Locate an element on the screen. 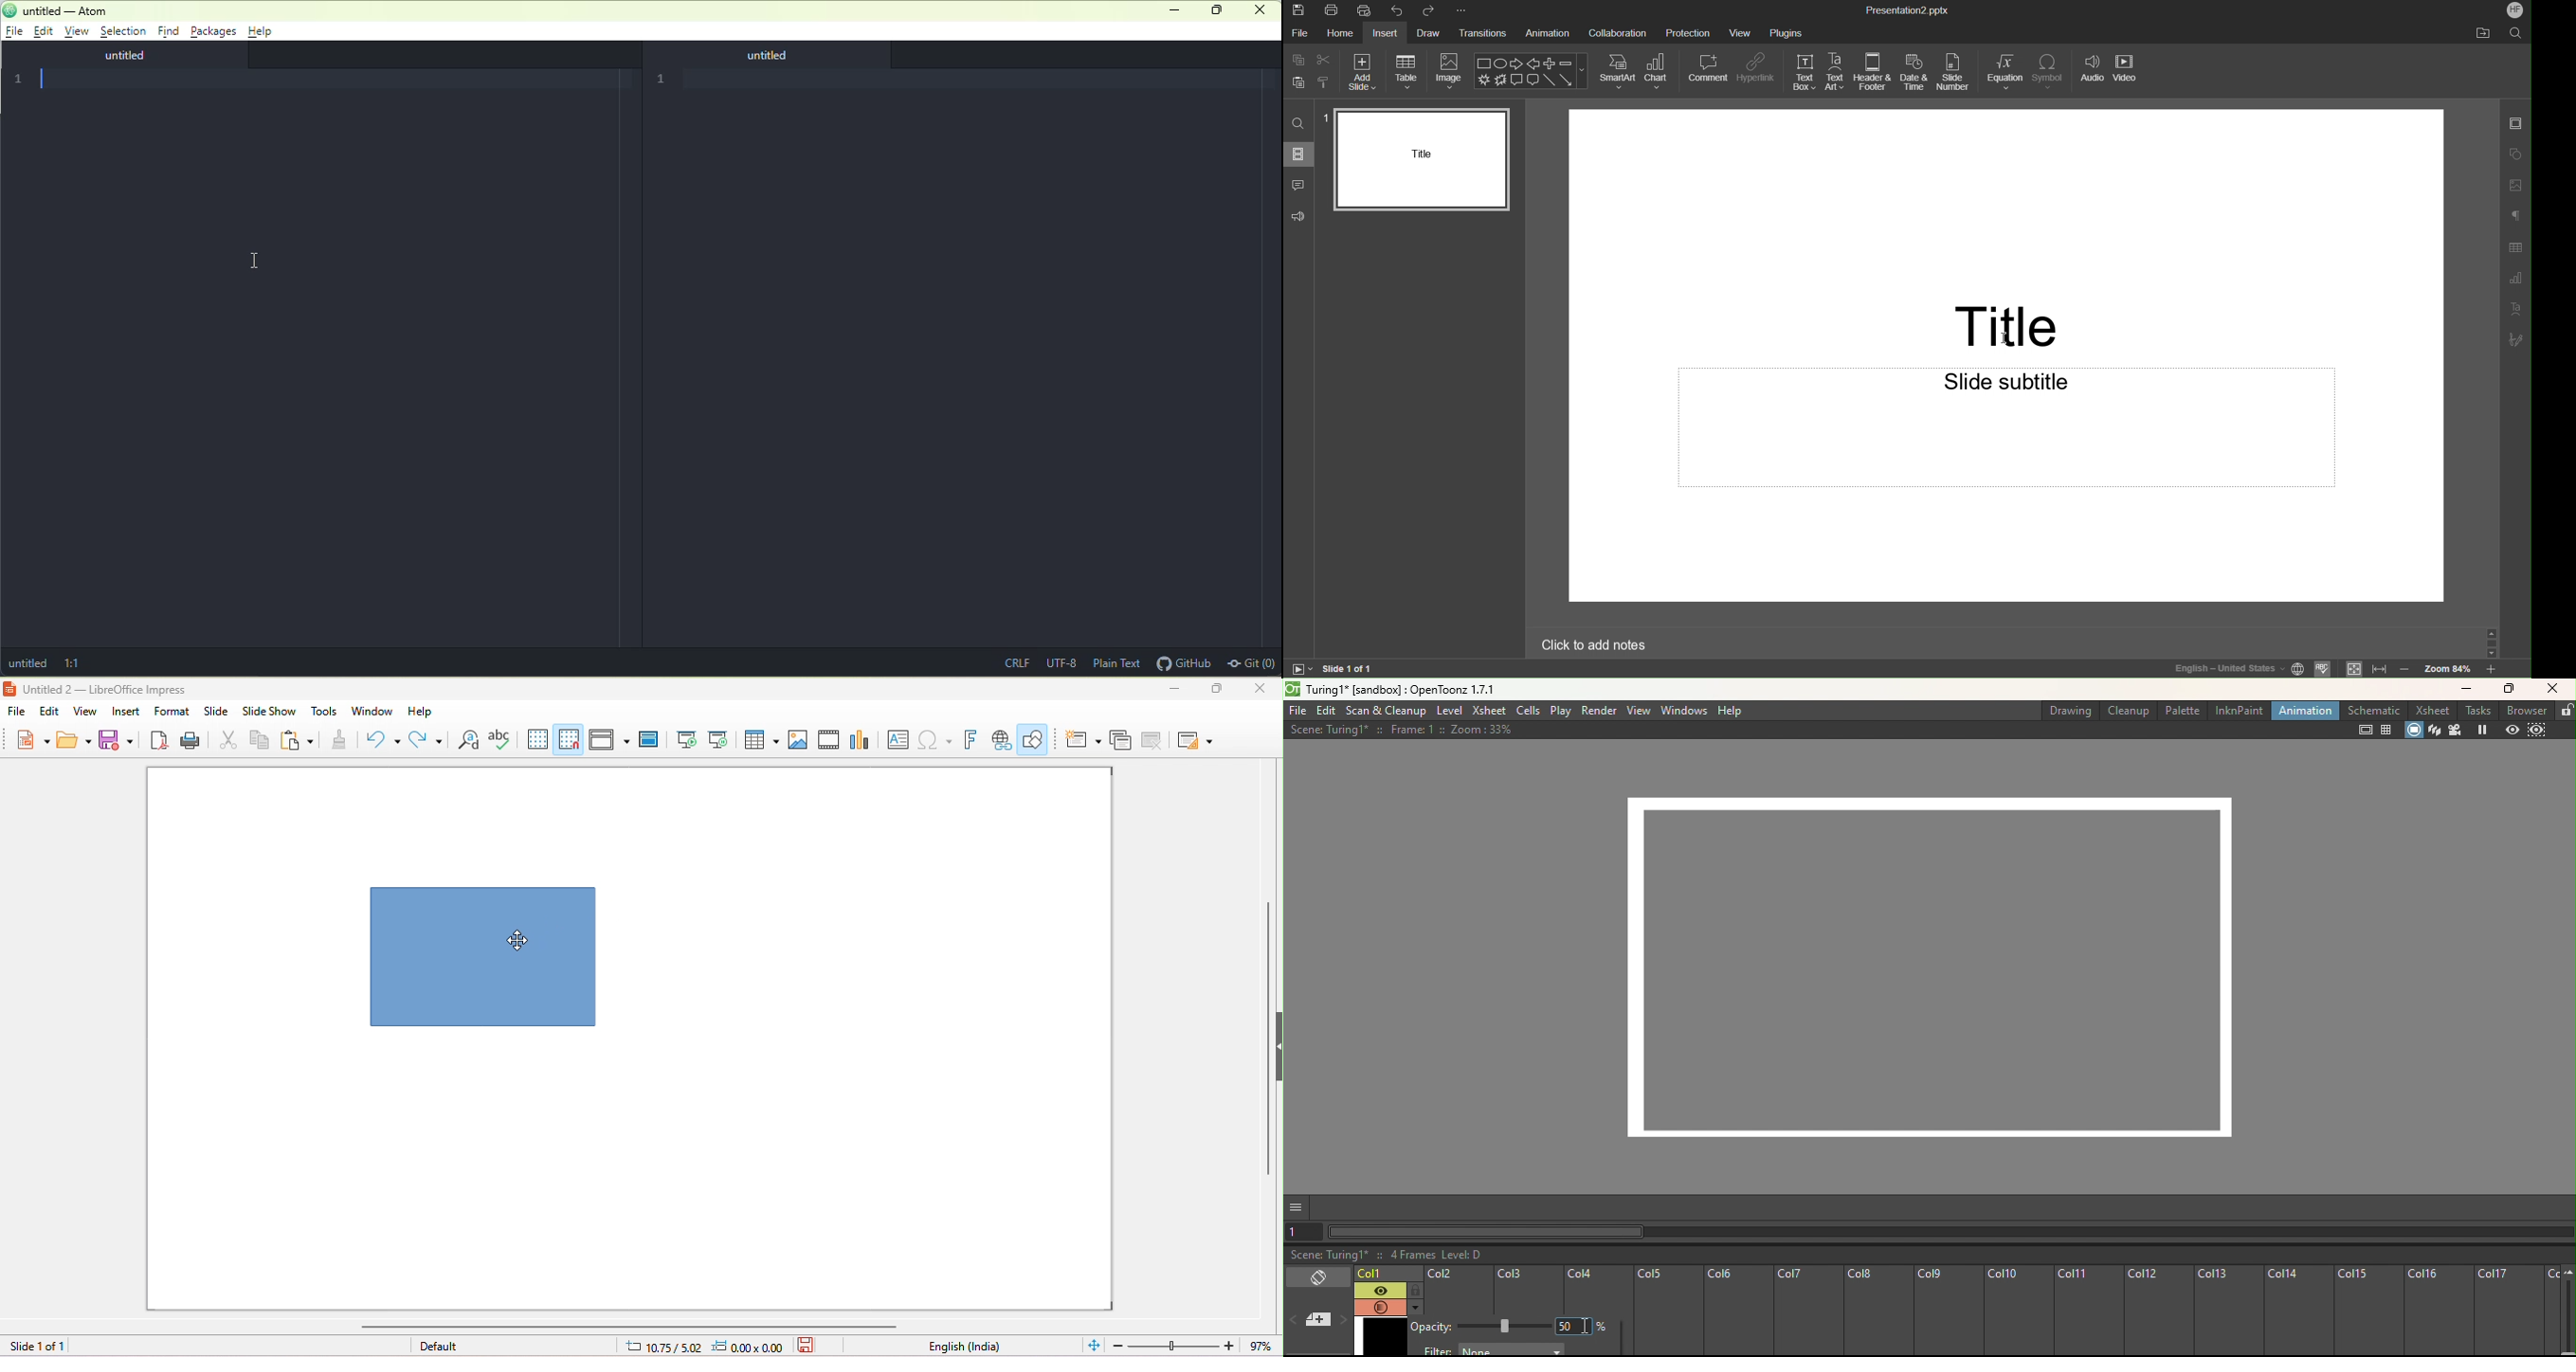 This screenshot has height=1372, width=2576. Date and Time is located at coordinates (1916, 72).